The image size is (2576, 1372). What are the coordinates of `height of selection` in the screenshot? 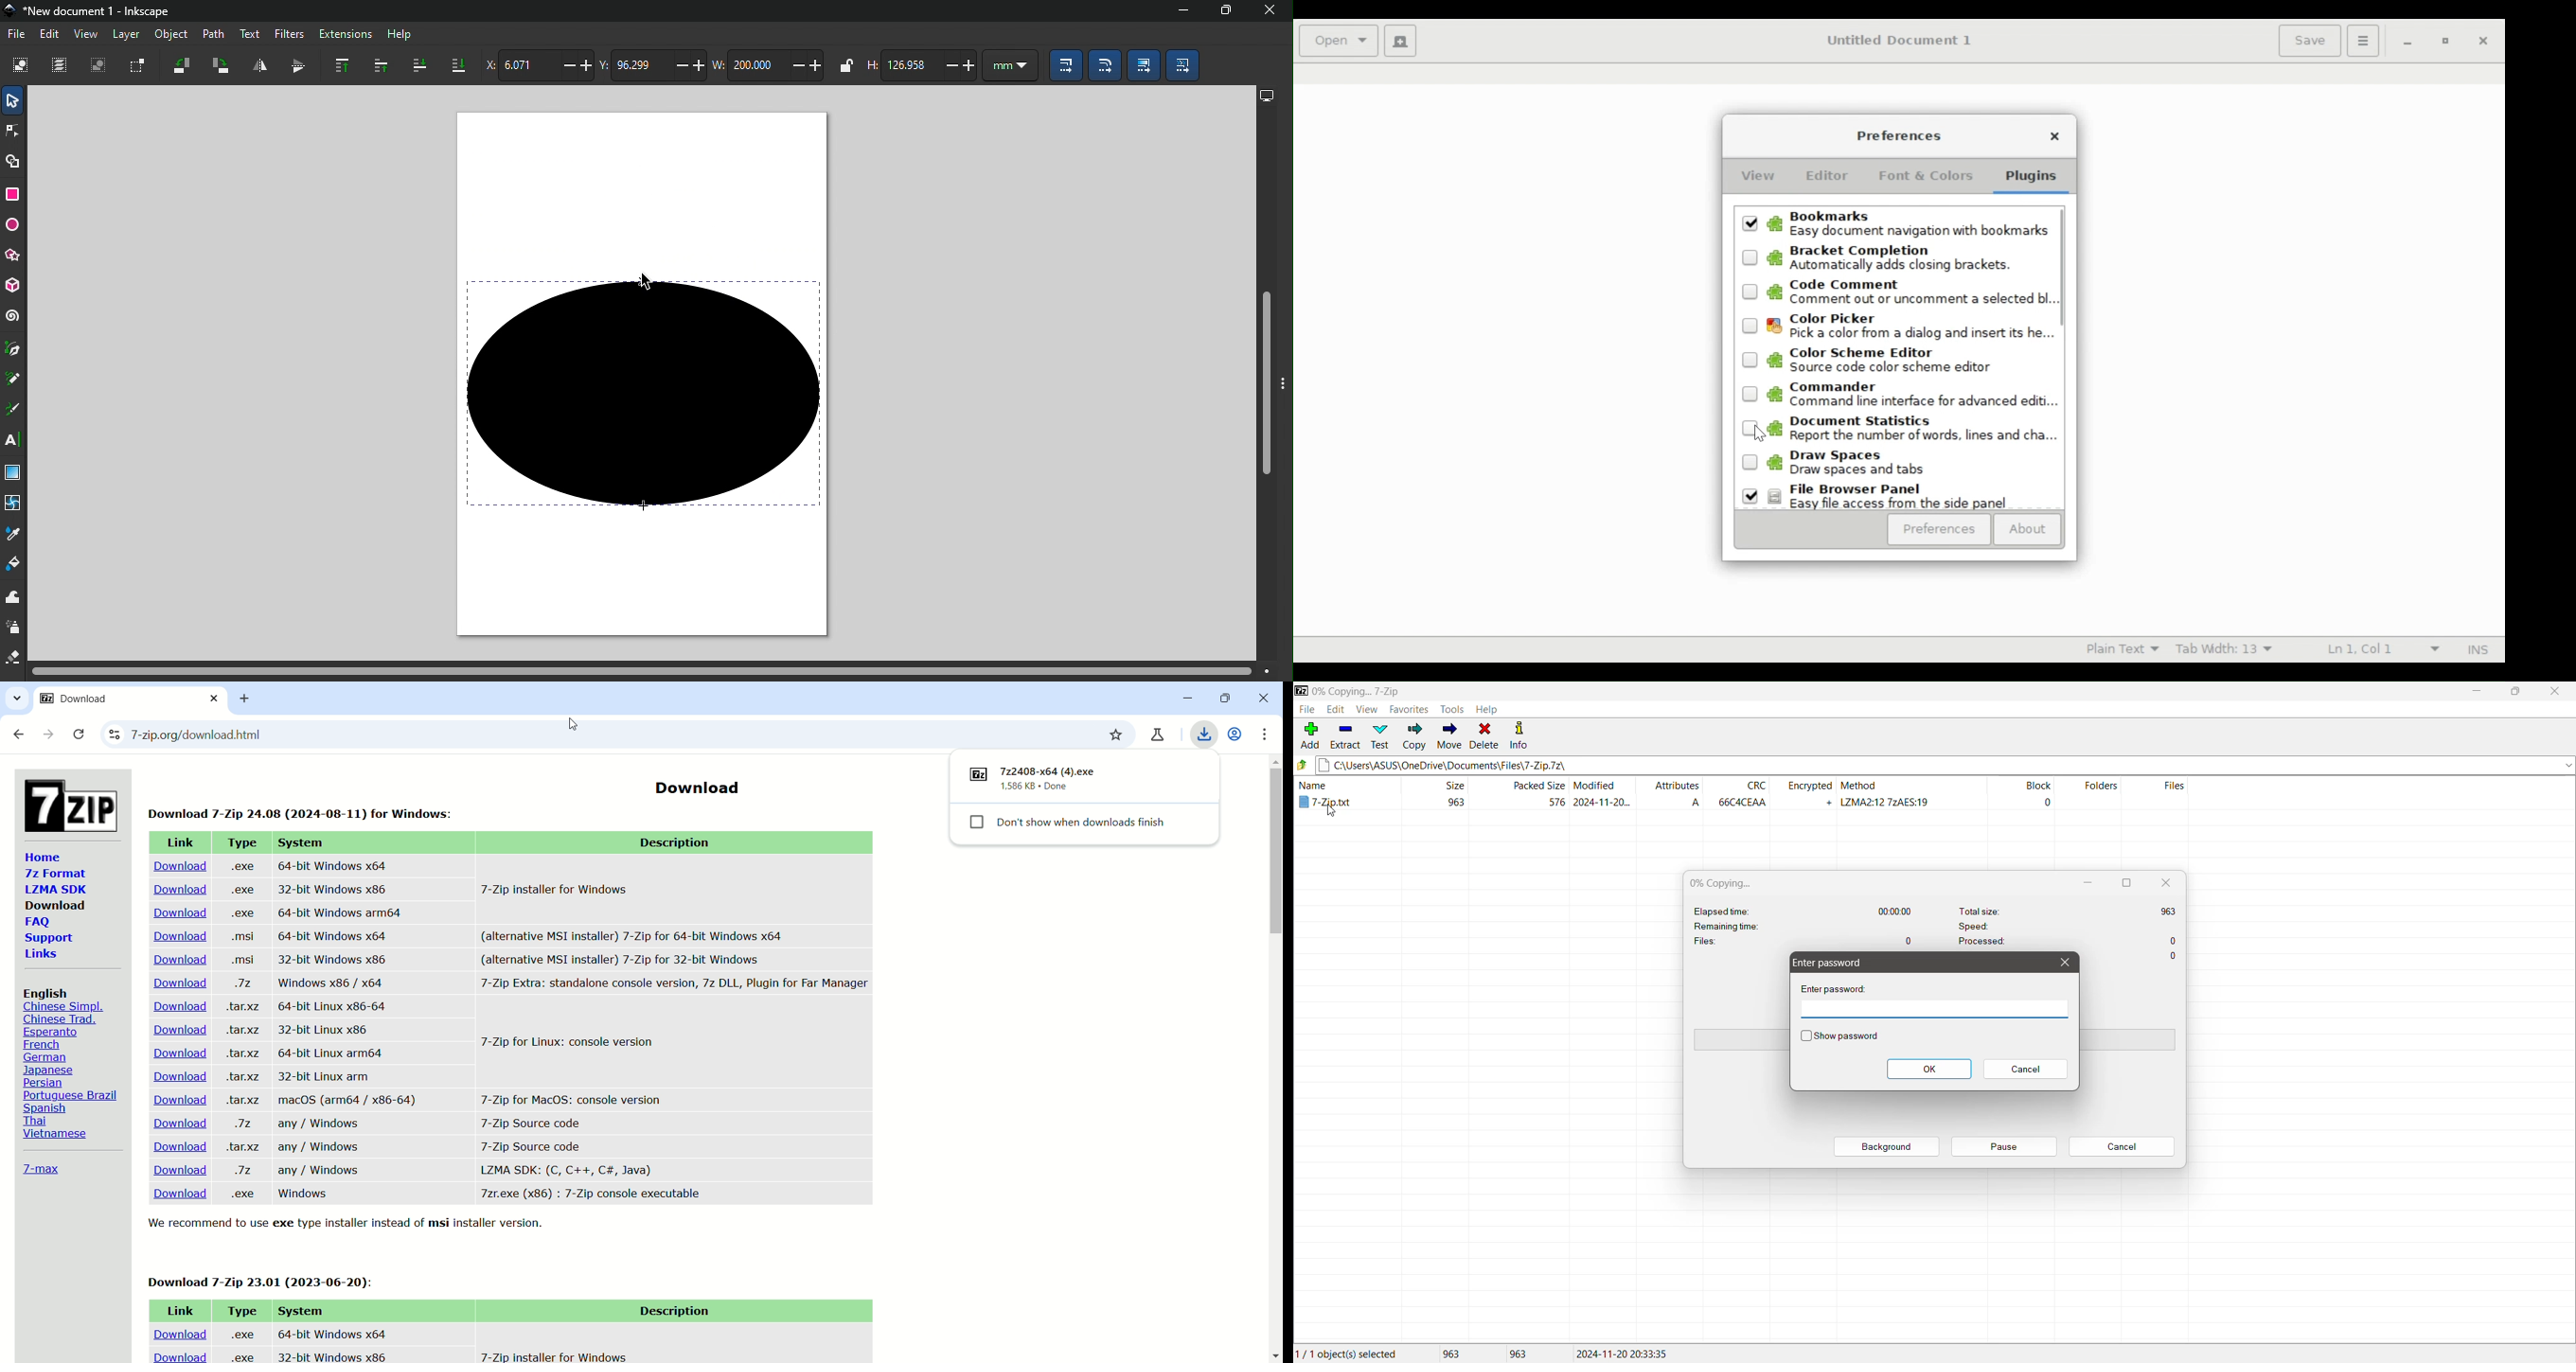 It's located at (920, 64).